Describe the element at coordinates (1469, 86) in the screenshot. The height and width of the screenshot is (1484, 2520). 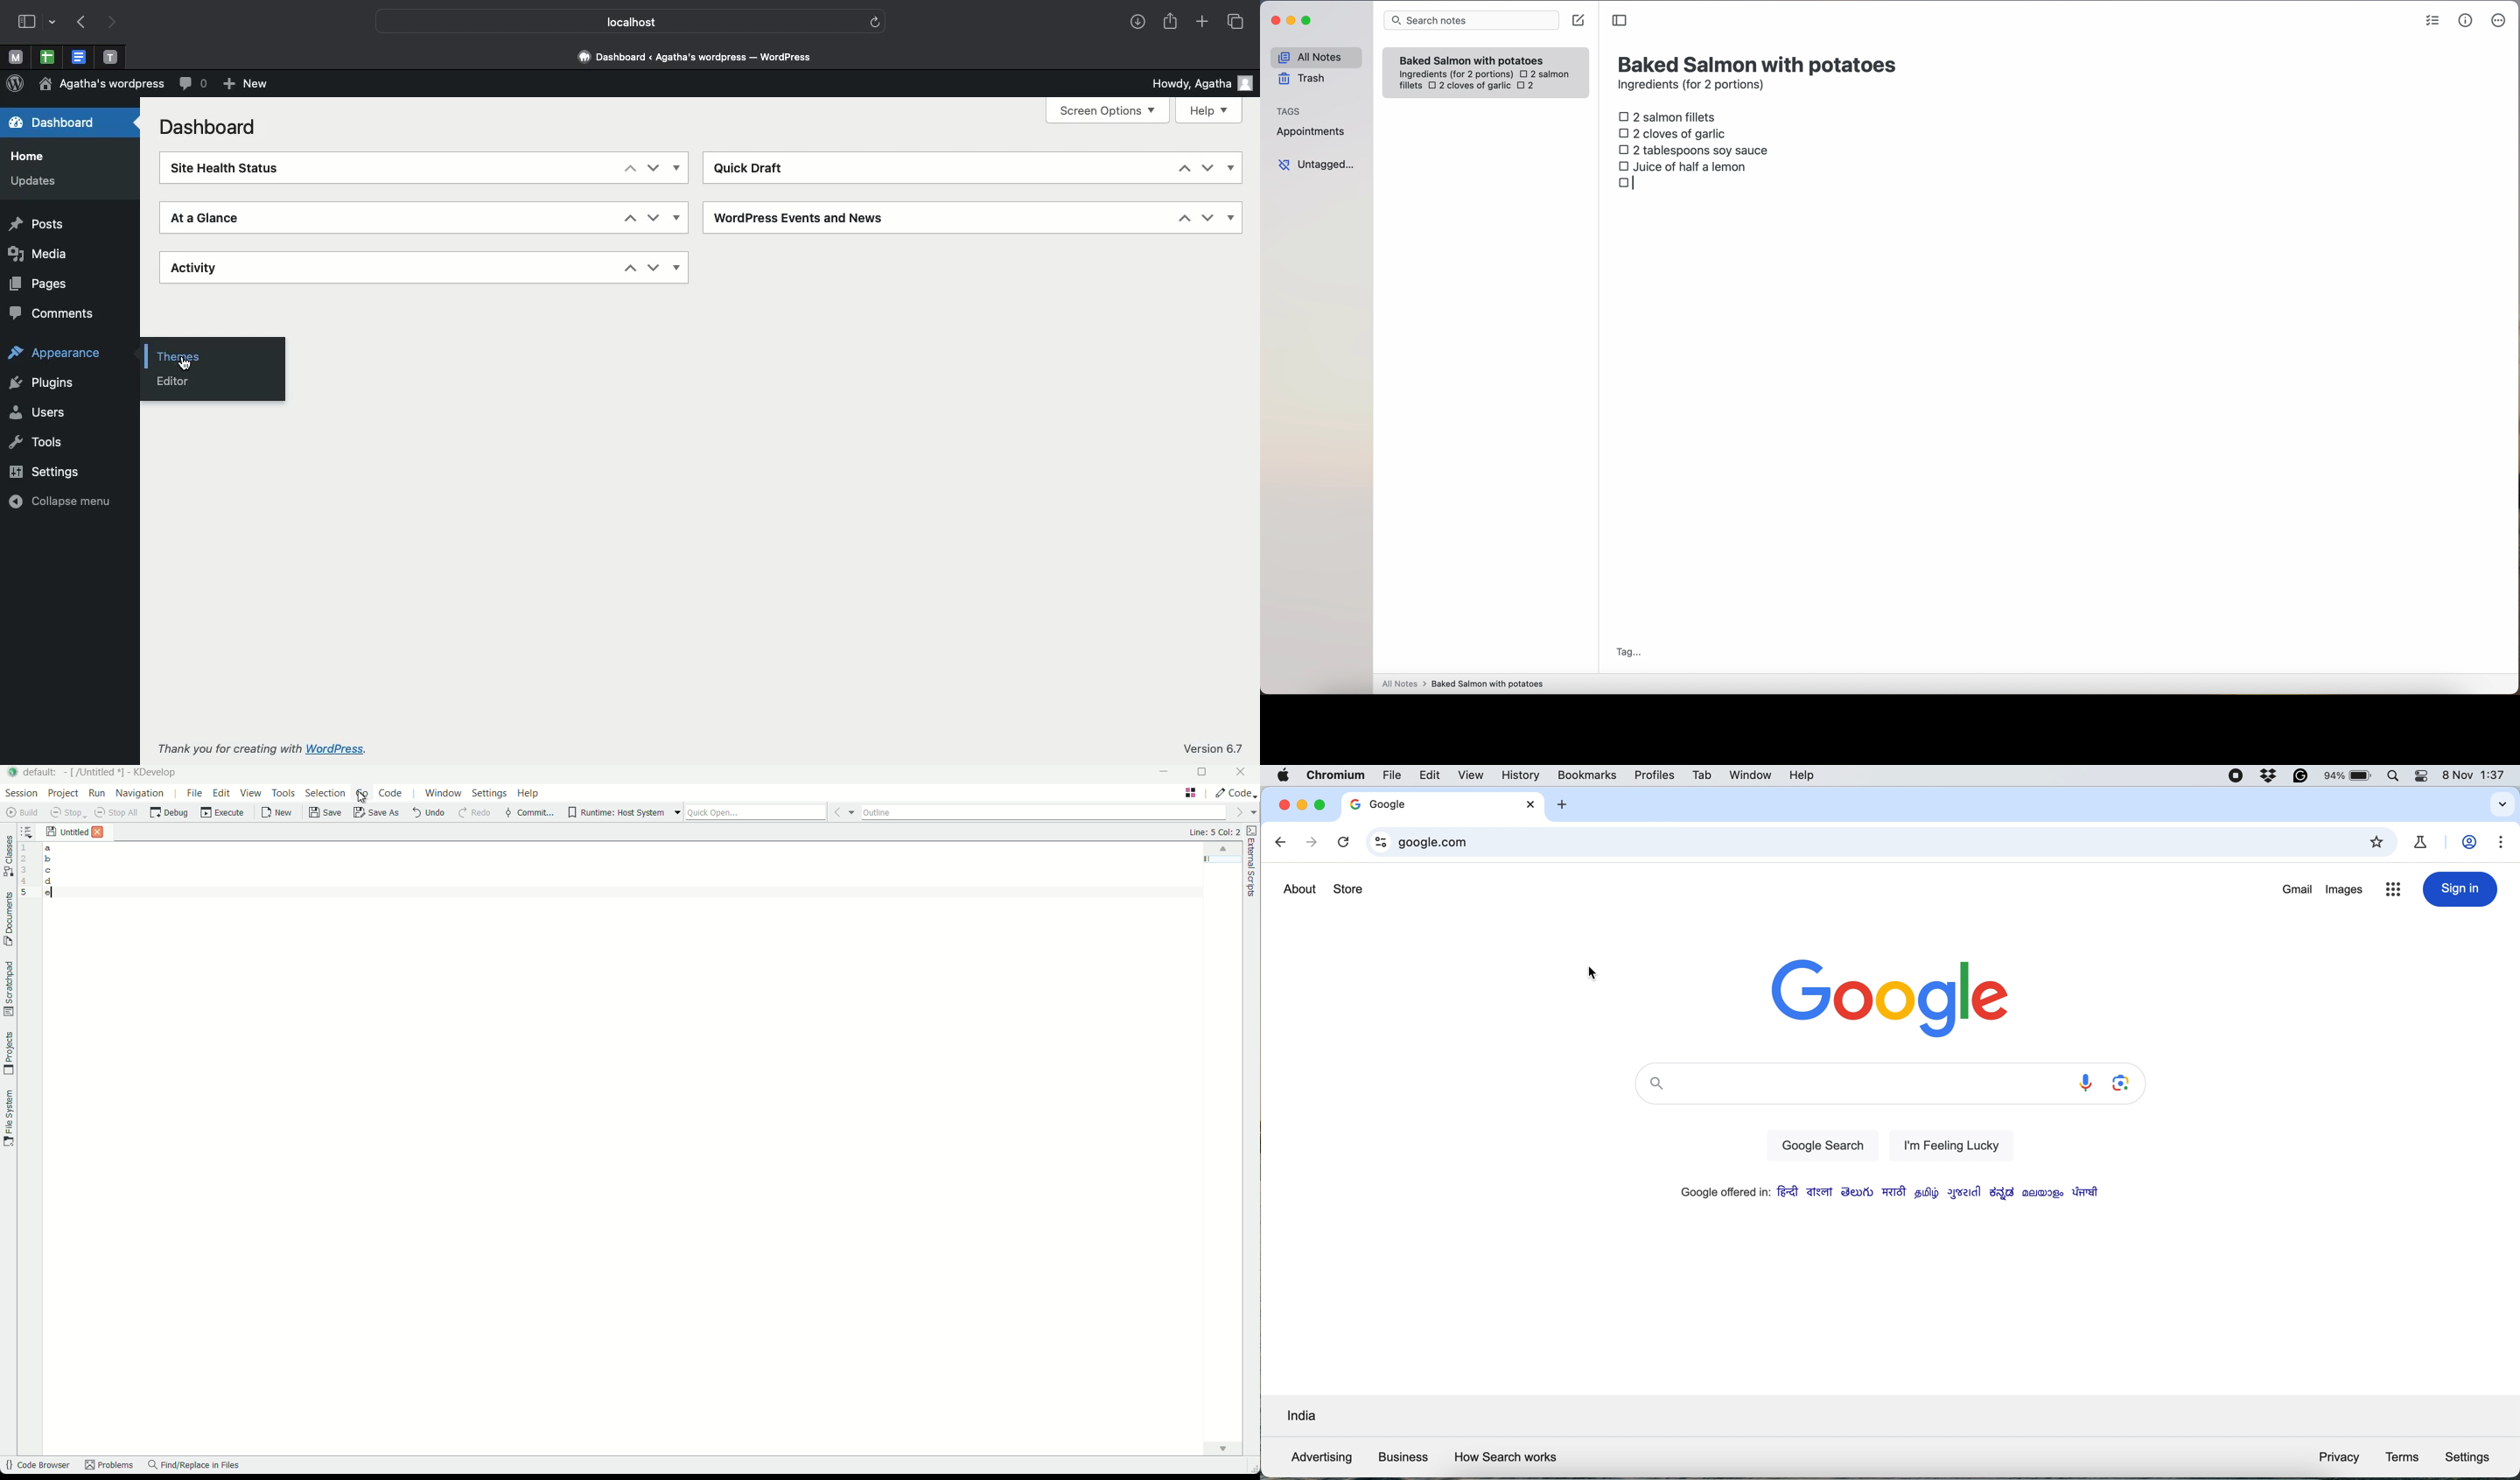
I see `2 cloves of garlic` at that location.